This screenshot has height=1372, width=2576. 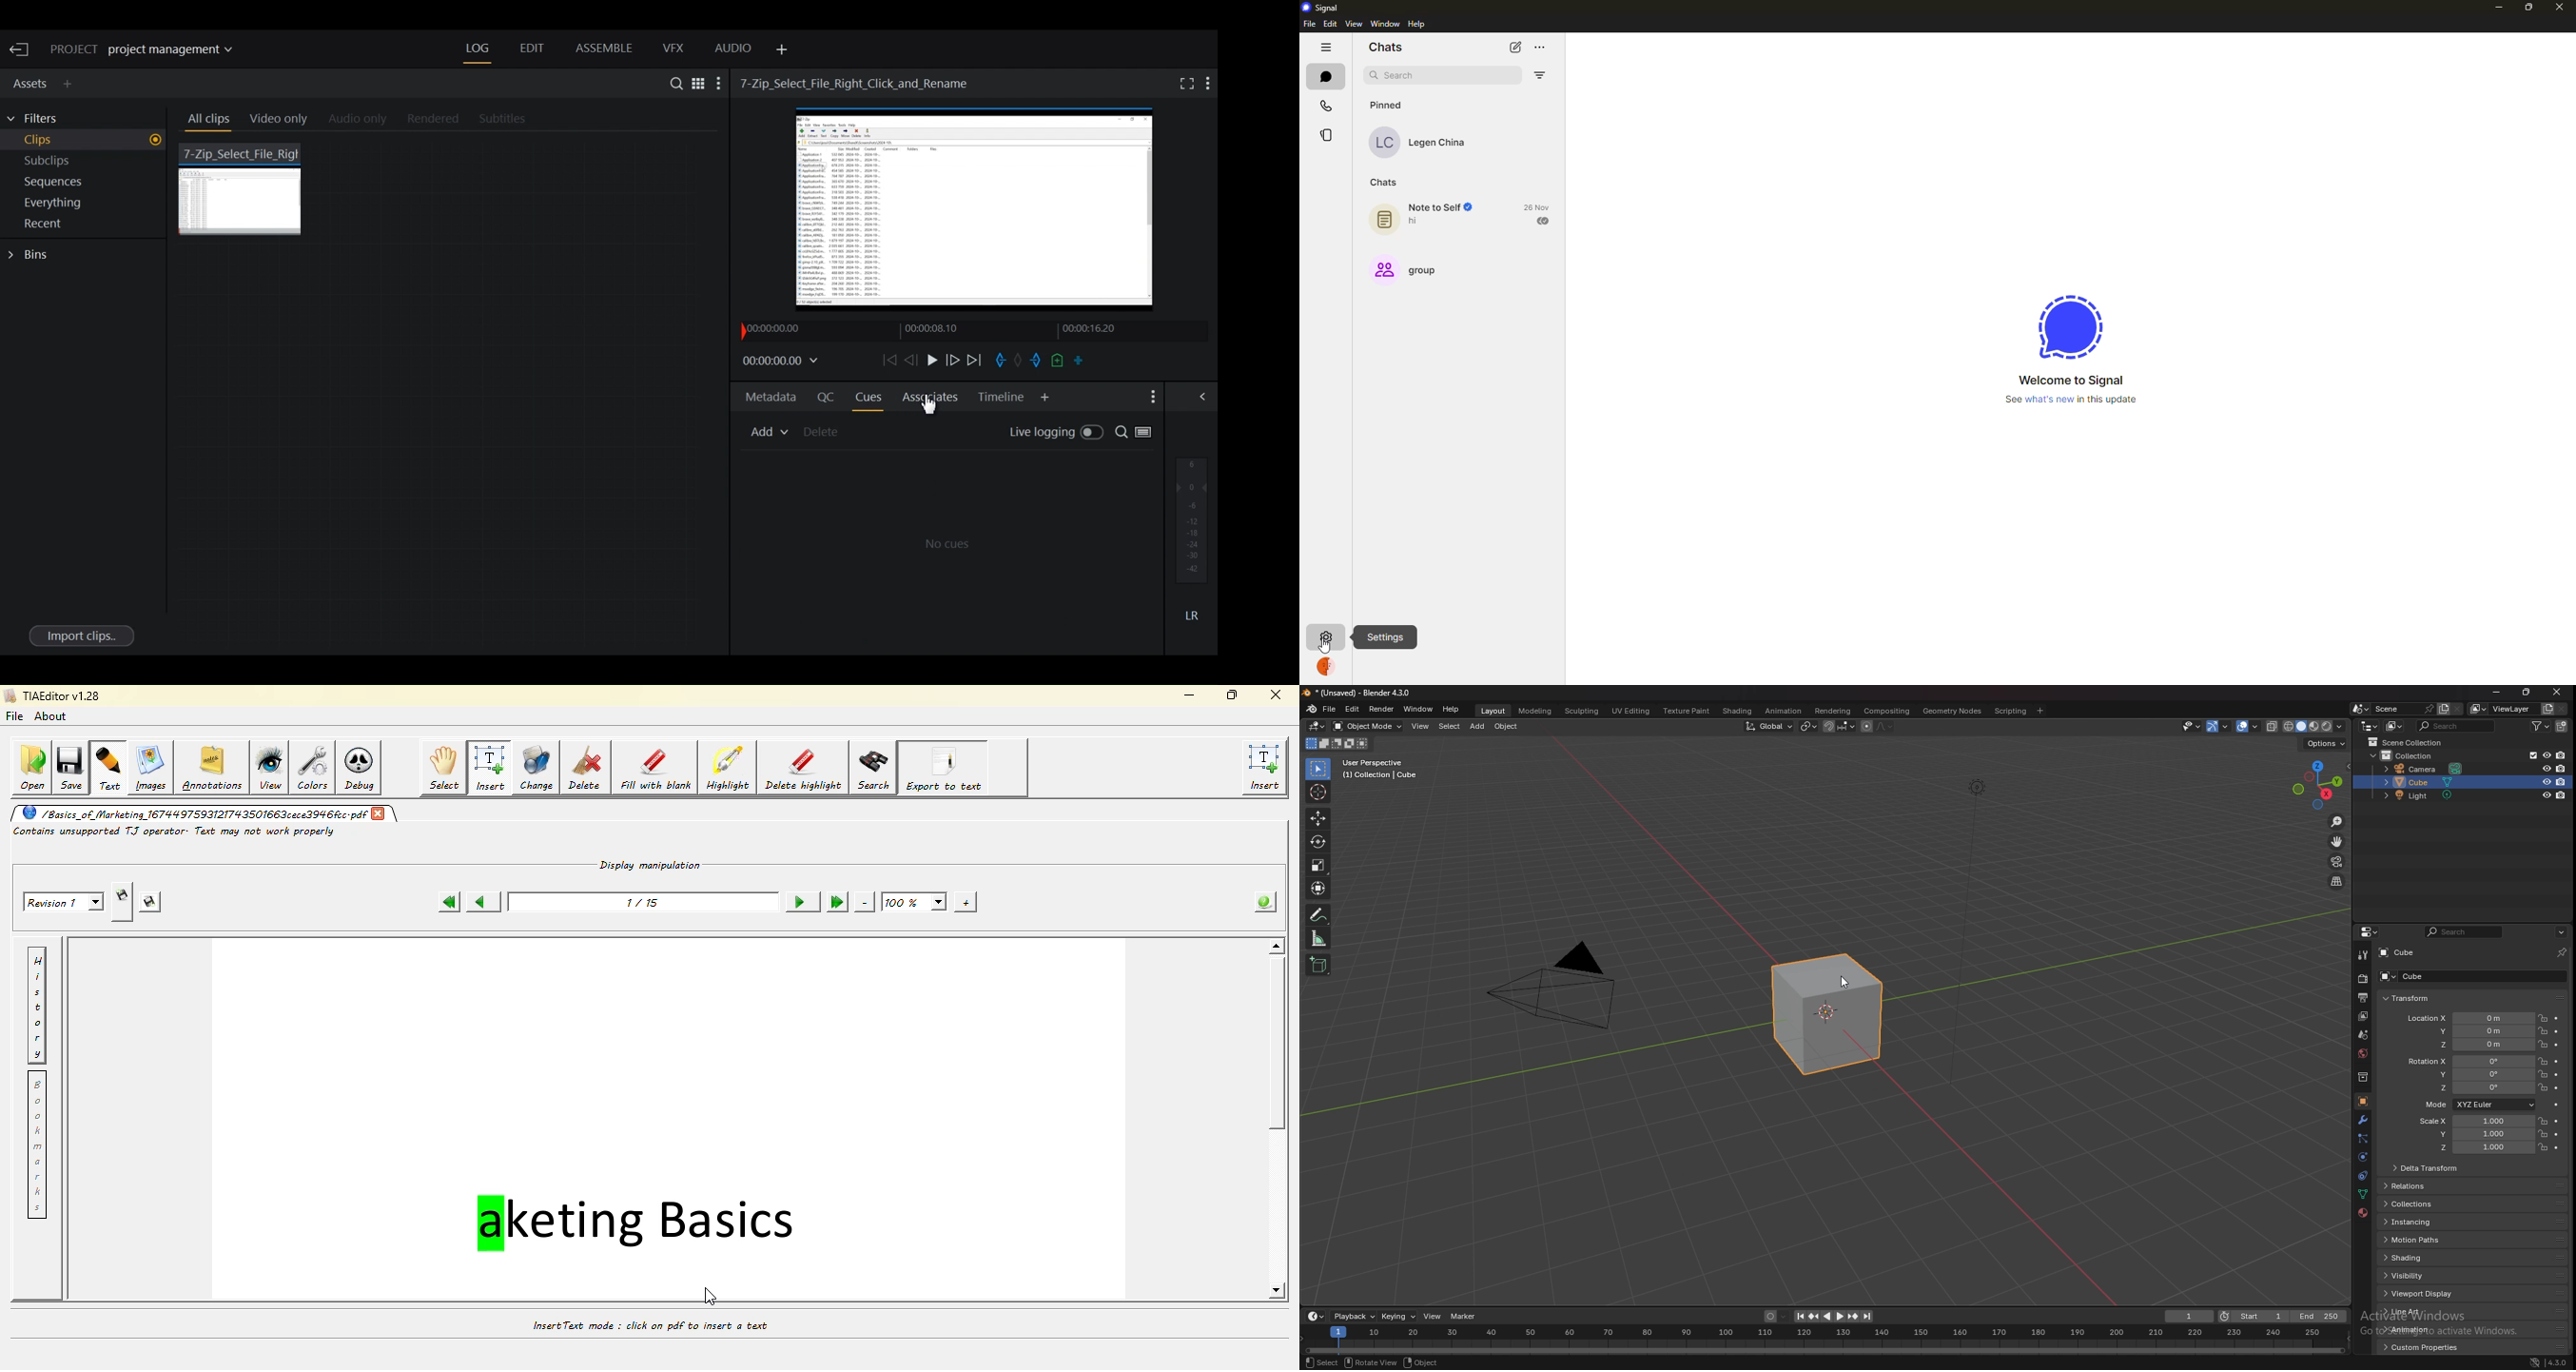 What do you see at coordinates (1368, 725) in the screenshot?
I see `object mode` at bounding box center [1368, 725].